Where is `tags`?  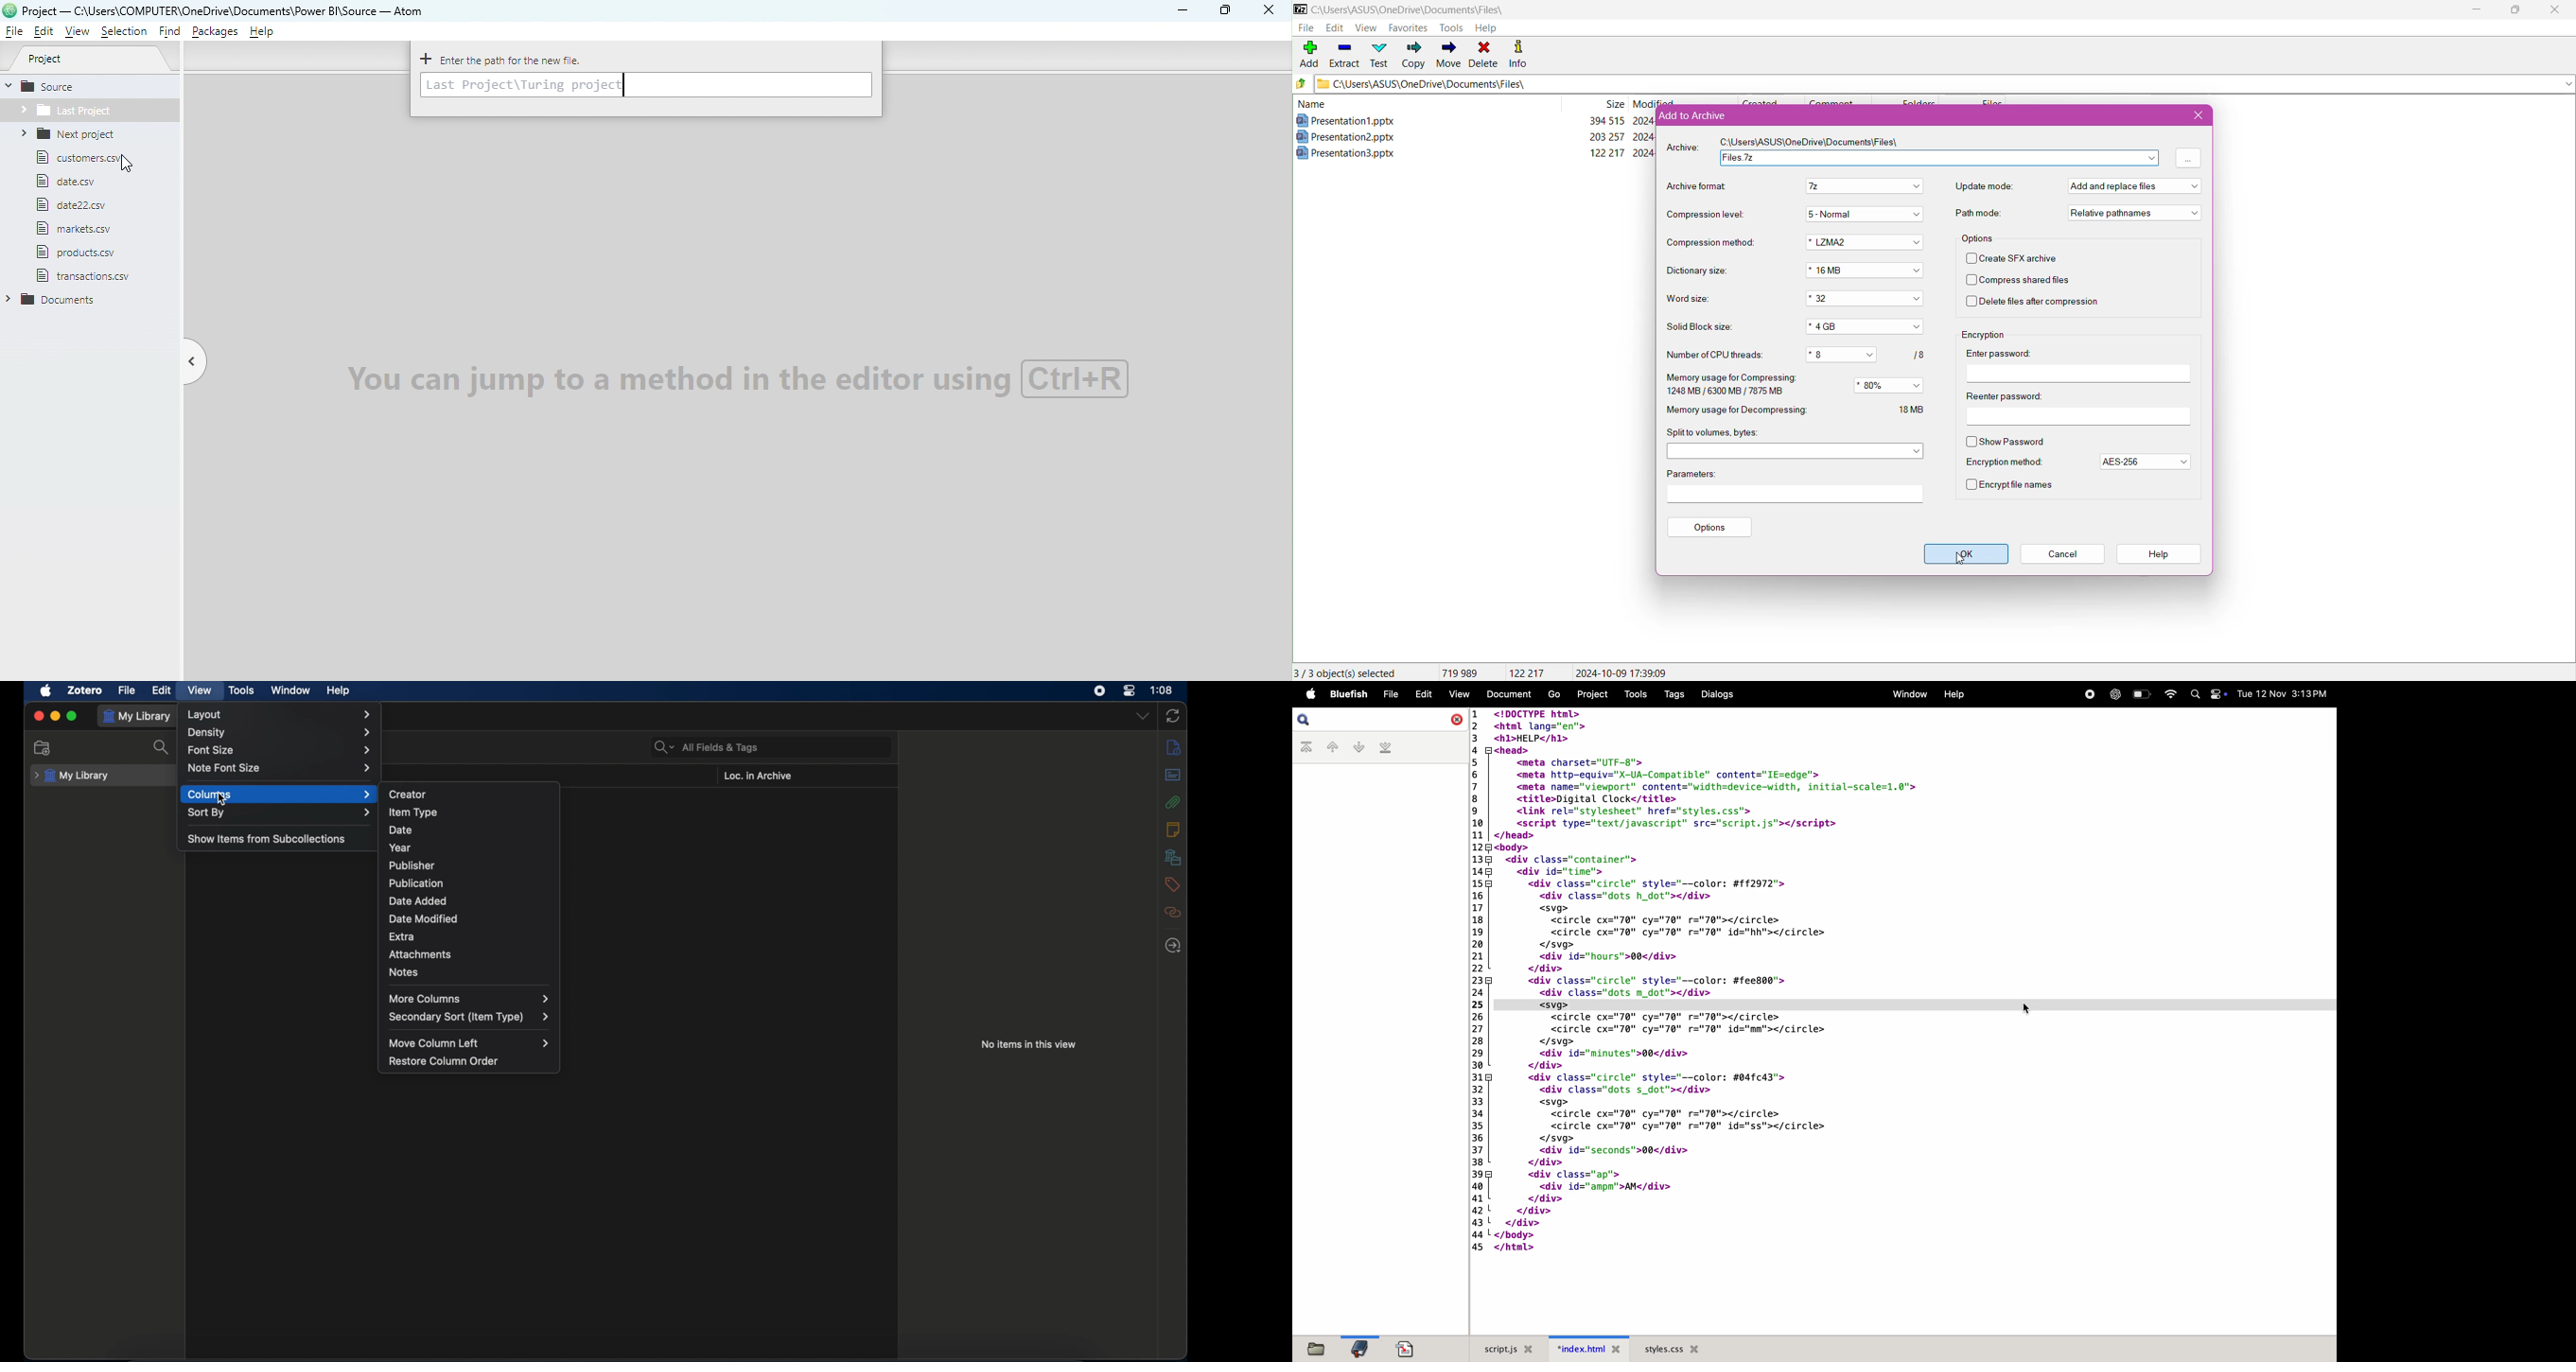 tags is located at coordinates (1172, 885).